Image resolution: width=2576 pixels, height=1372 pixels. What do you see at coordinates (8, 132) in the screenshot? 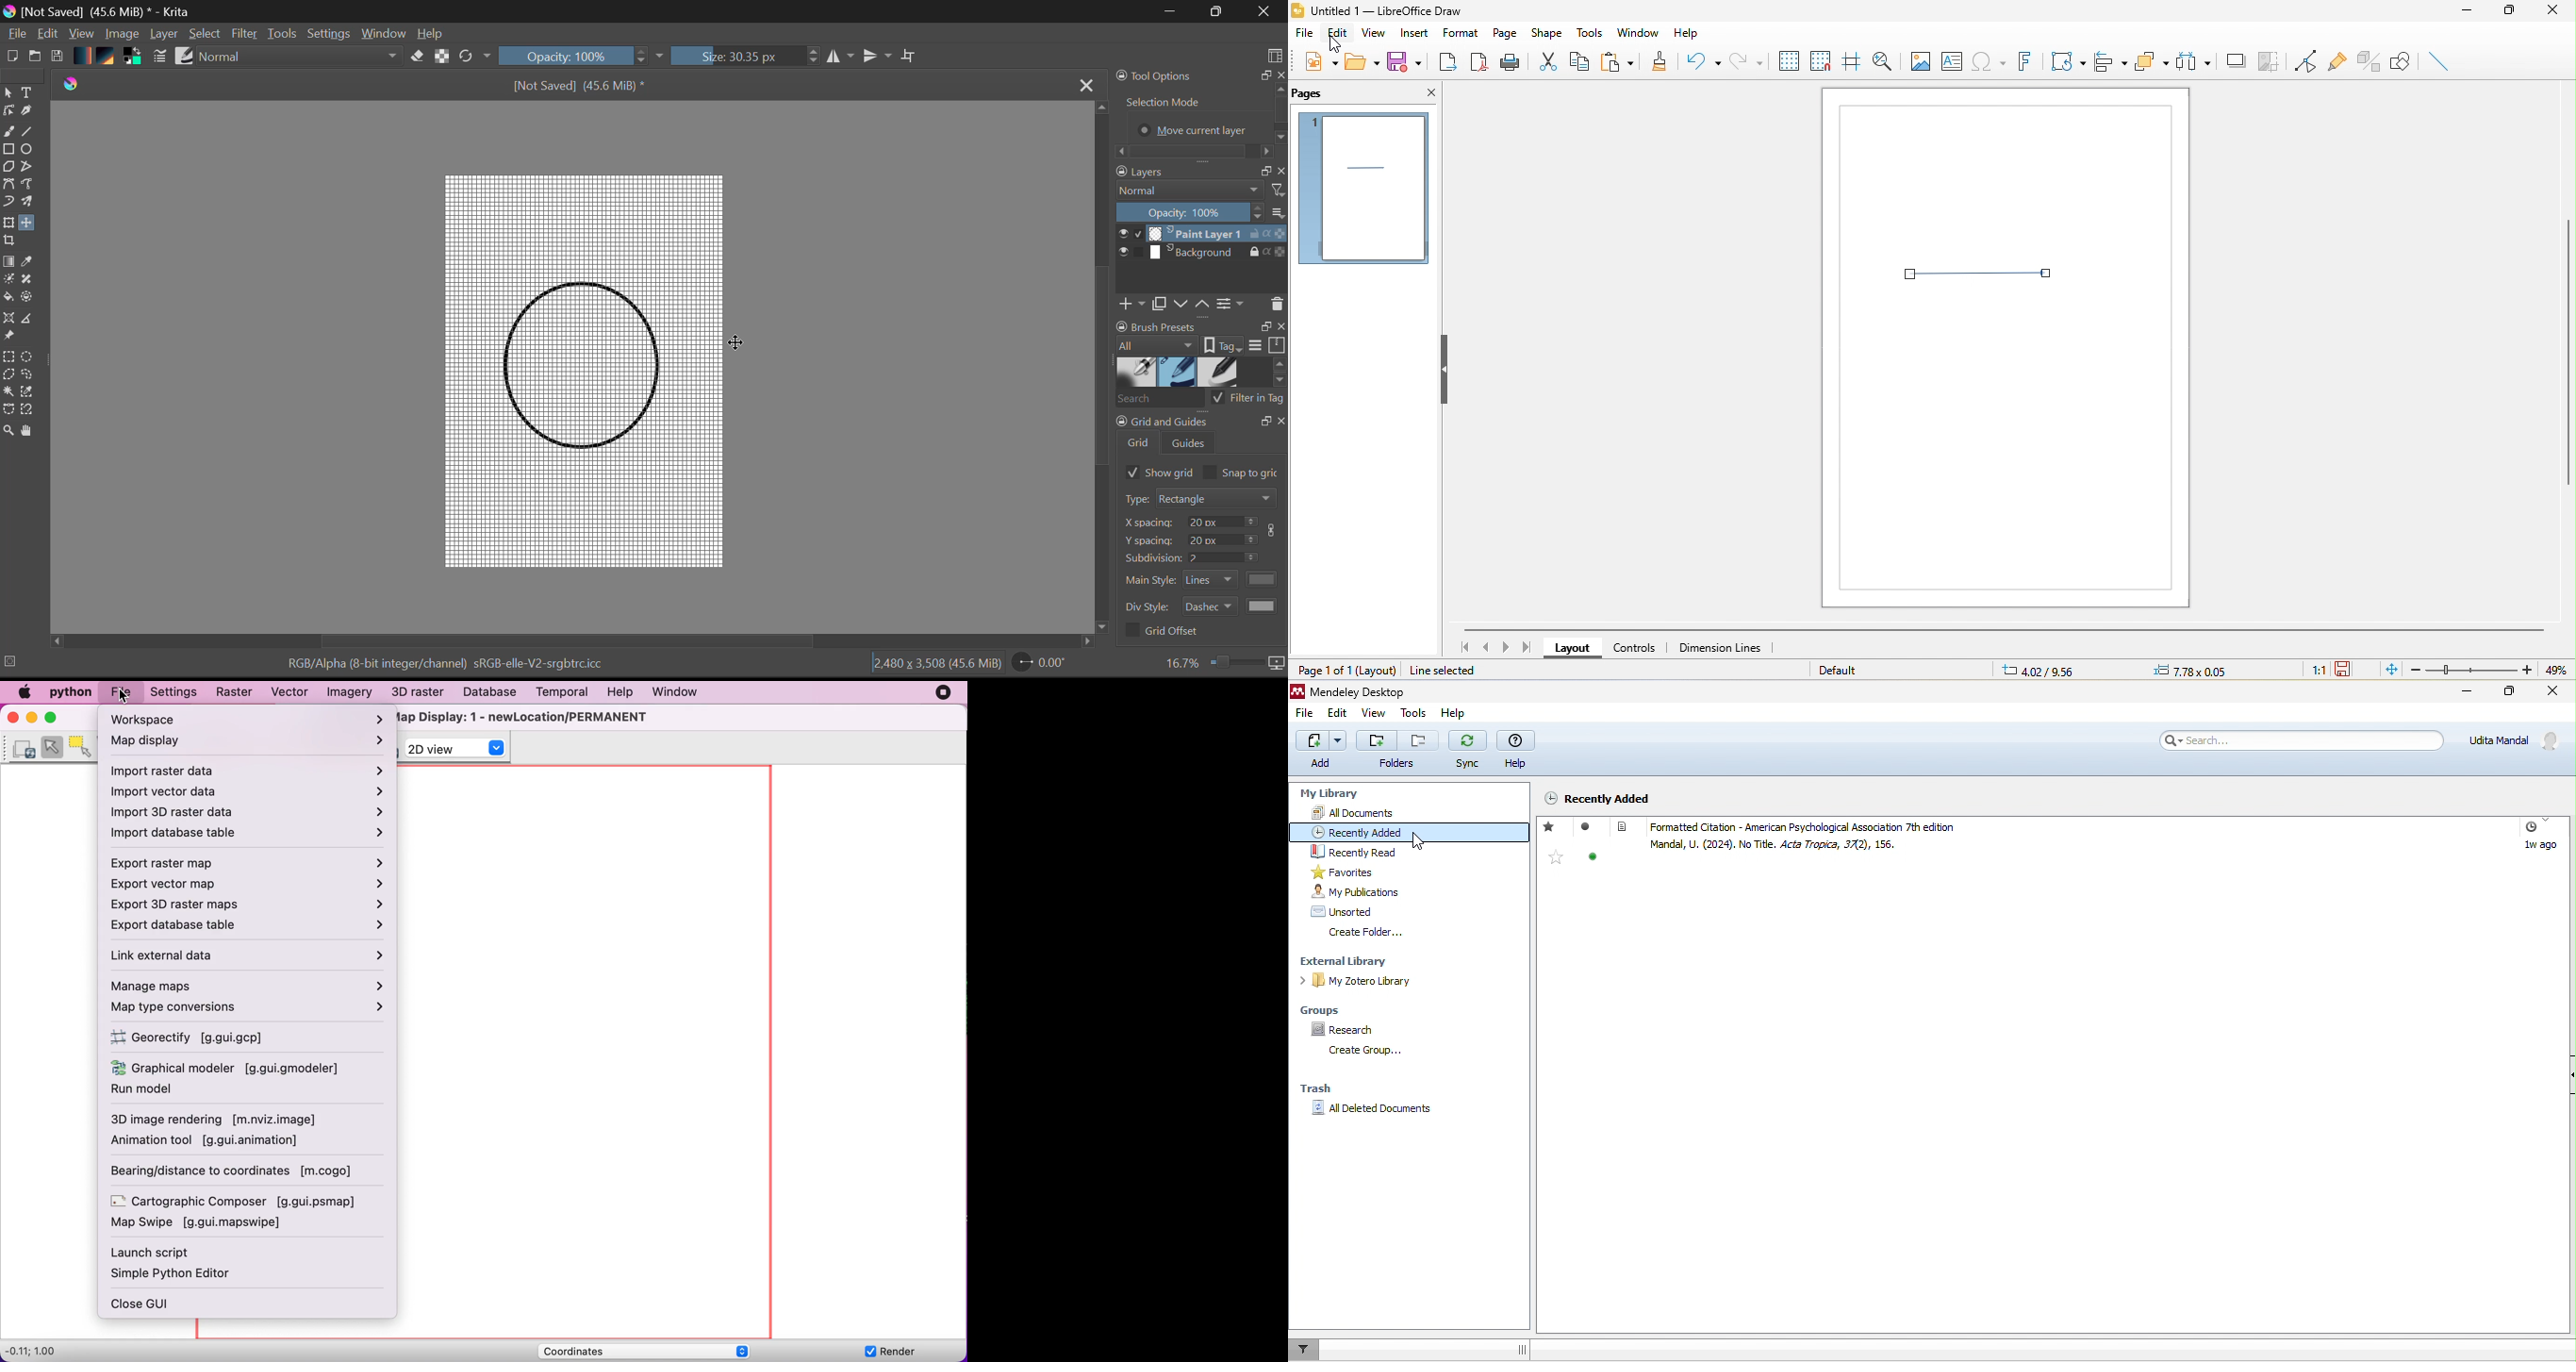
I see `Freehand` at bounding box center [8, 132].